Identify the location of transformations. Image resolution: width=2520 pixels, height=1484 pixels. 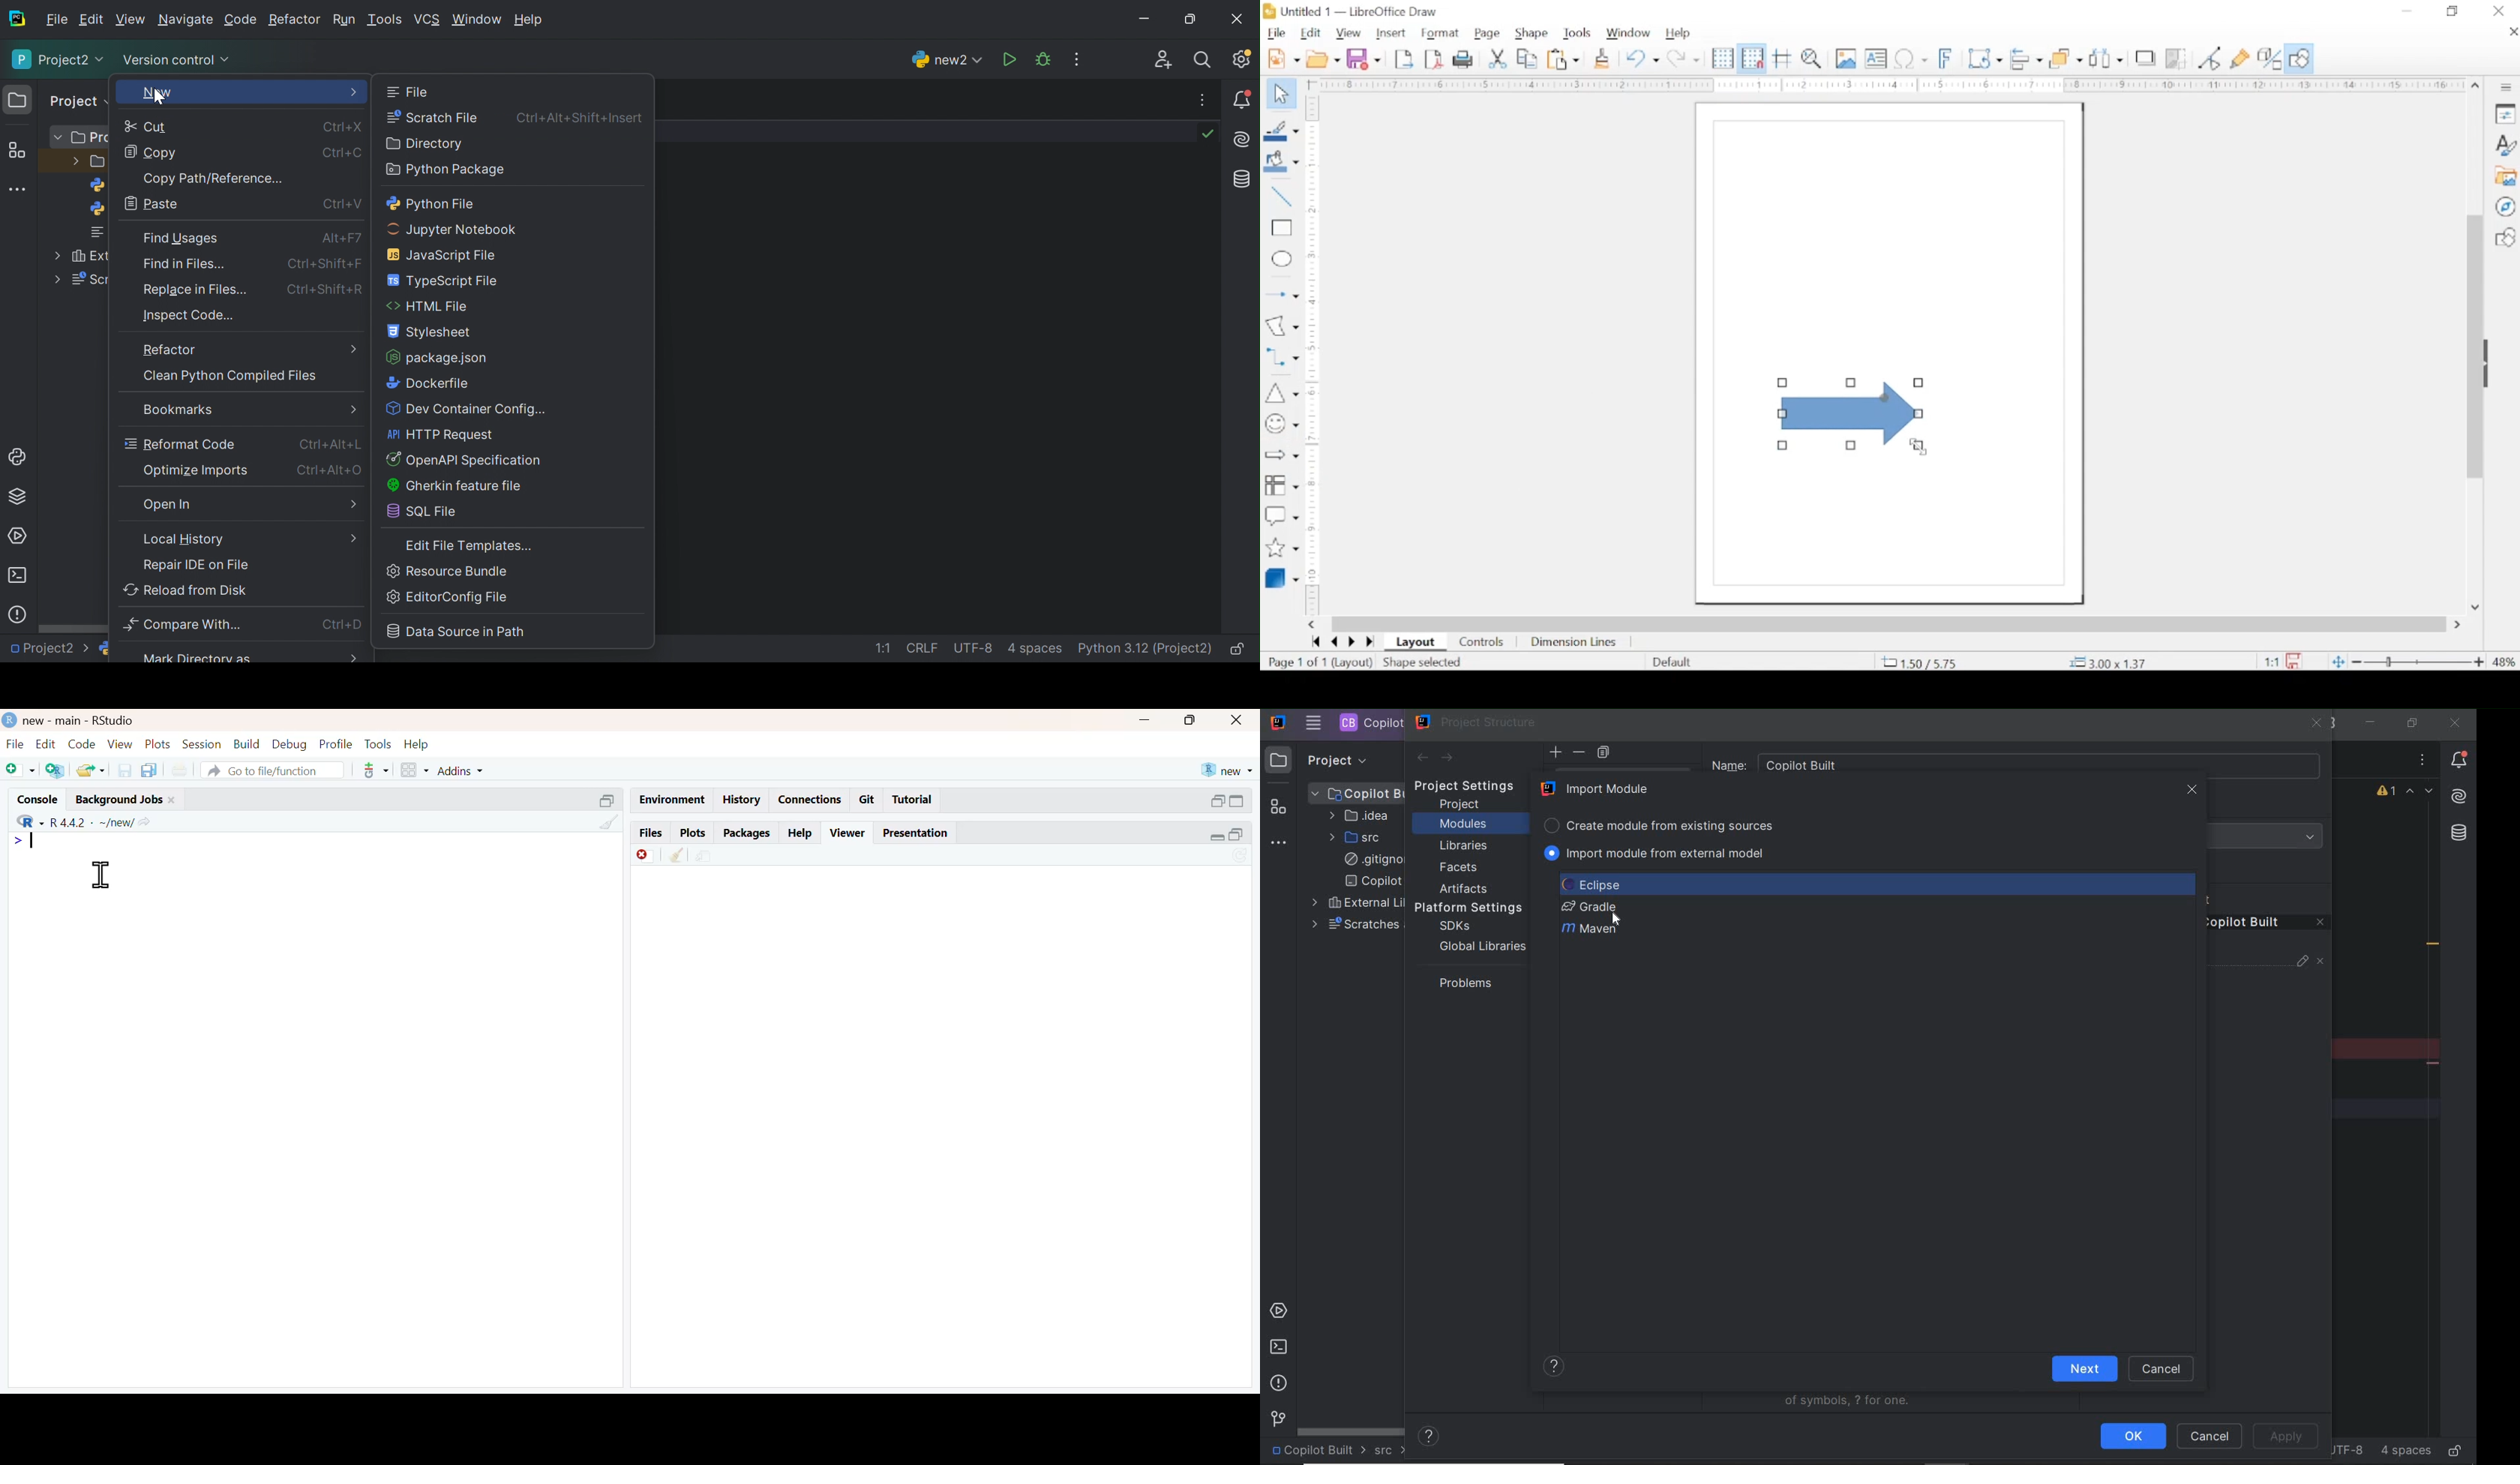
(1984, 58).